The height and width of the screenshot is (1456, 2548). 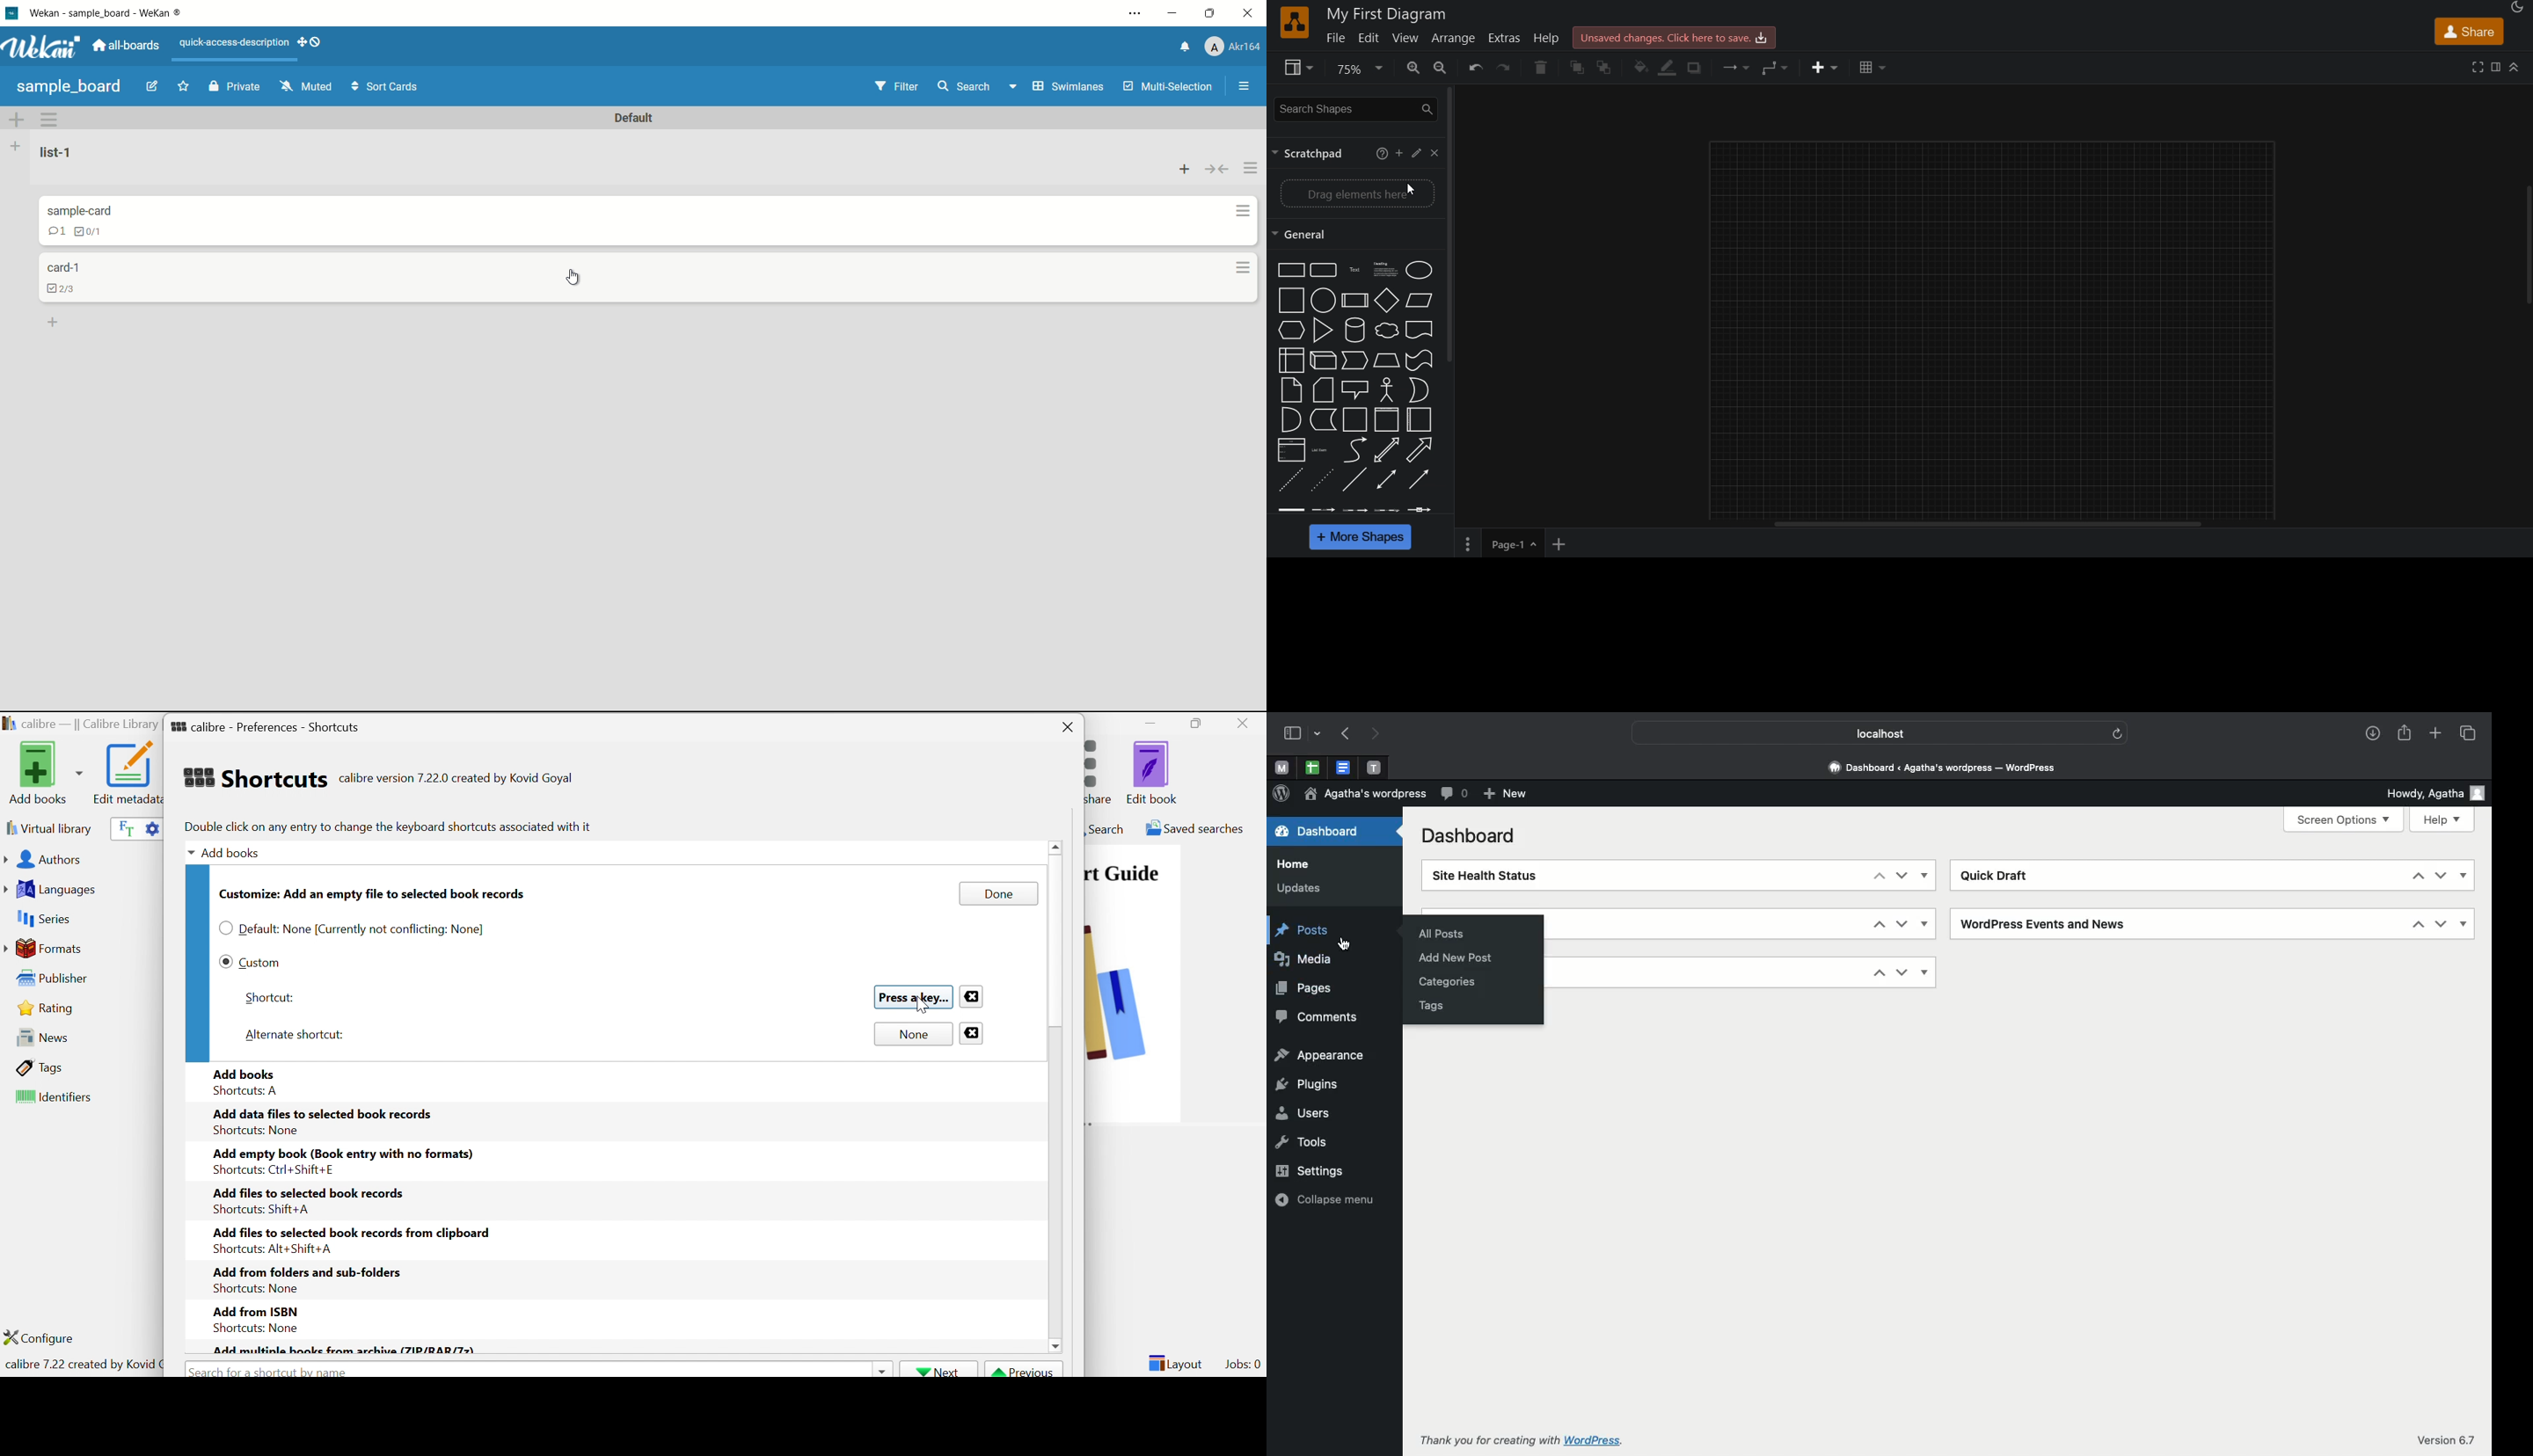 What do you see at coordinates (1311, 1170) in the screenshot?
I see `Settings` at bounding box center [1311, 1170].